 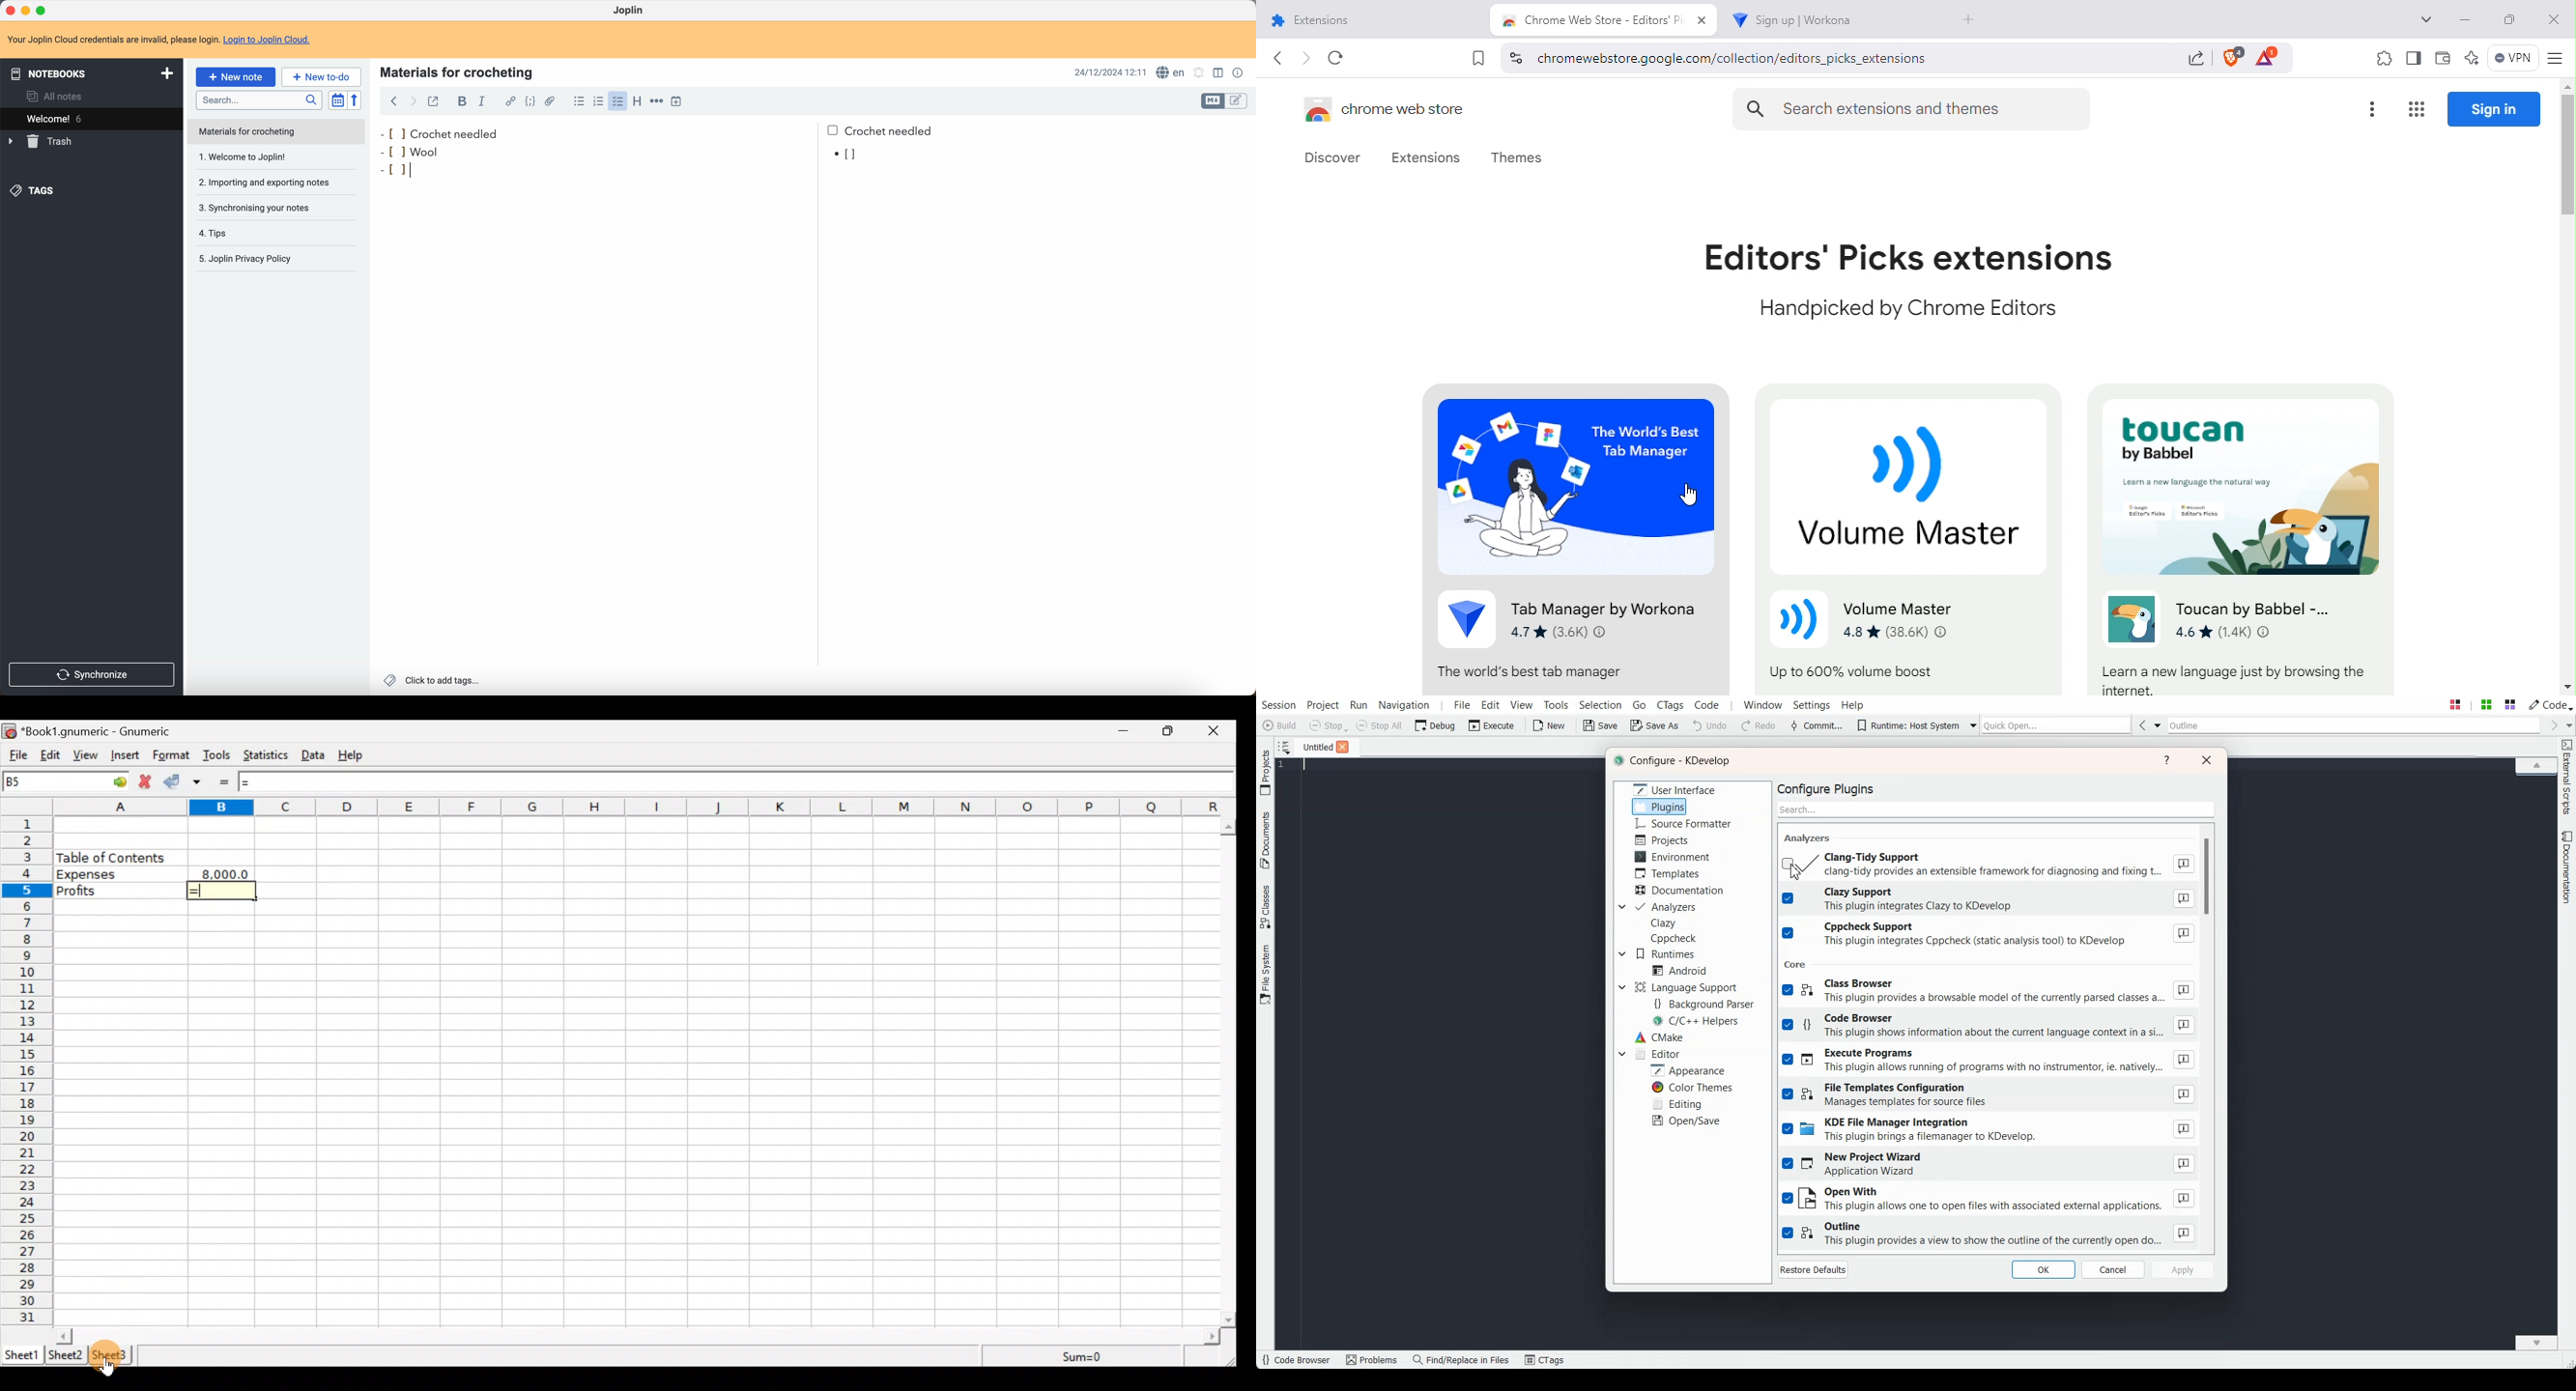 What do you see at coordinates (1284, 747) in the screenshot?
I see `Show sorted list` at bounding box center [1284, 747].